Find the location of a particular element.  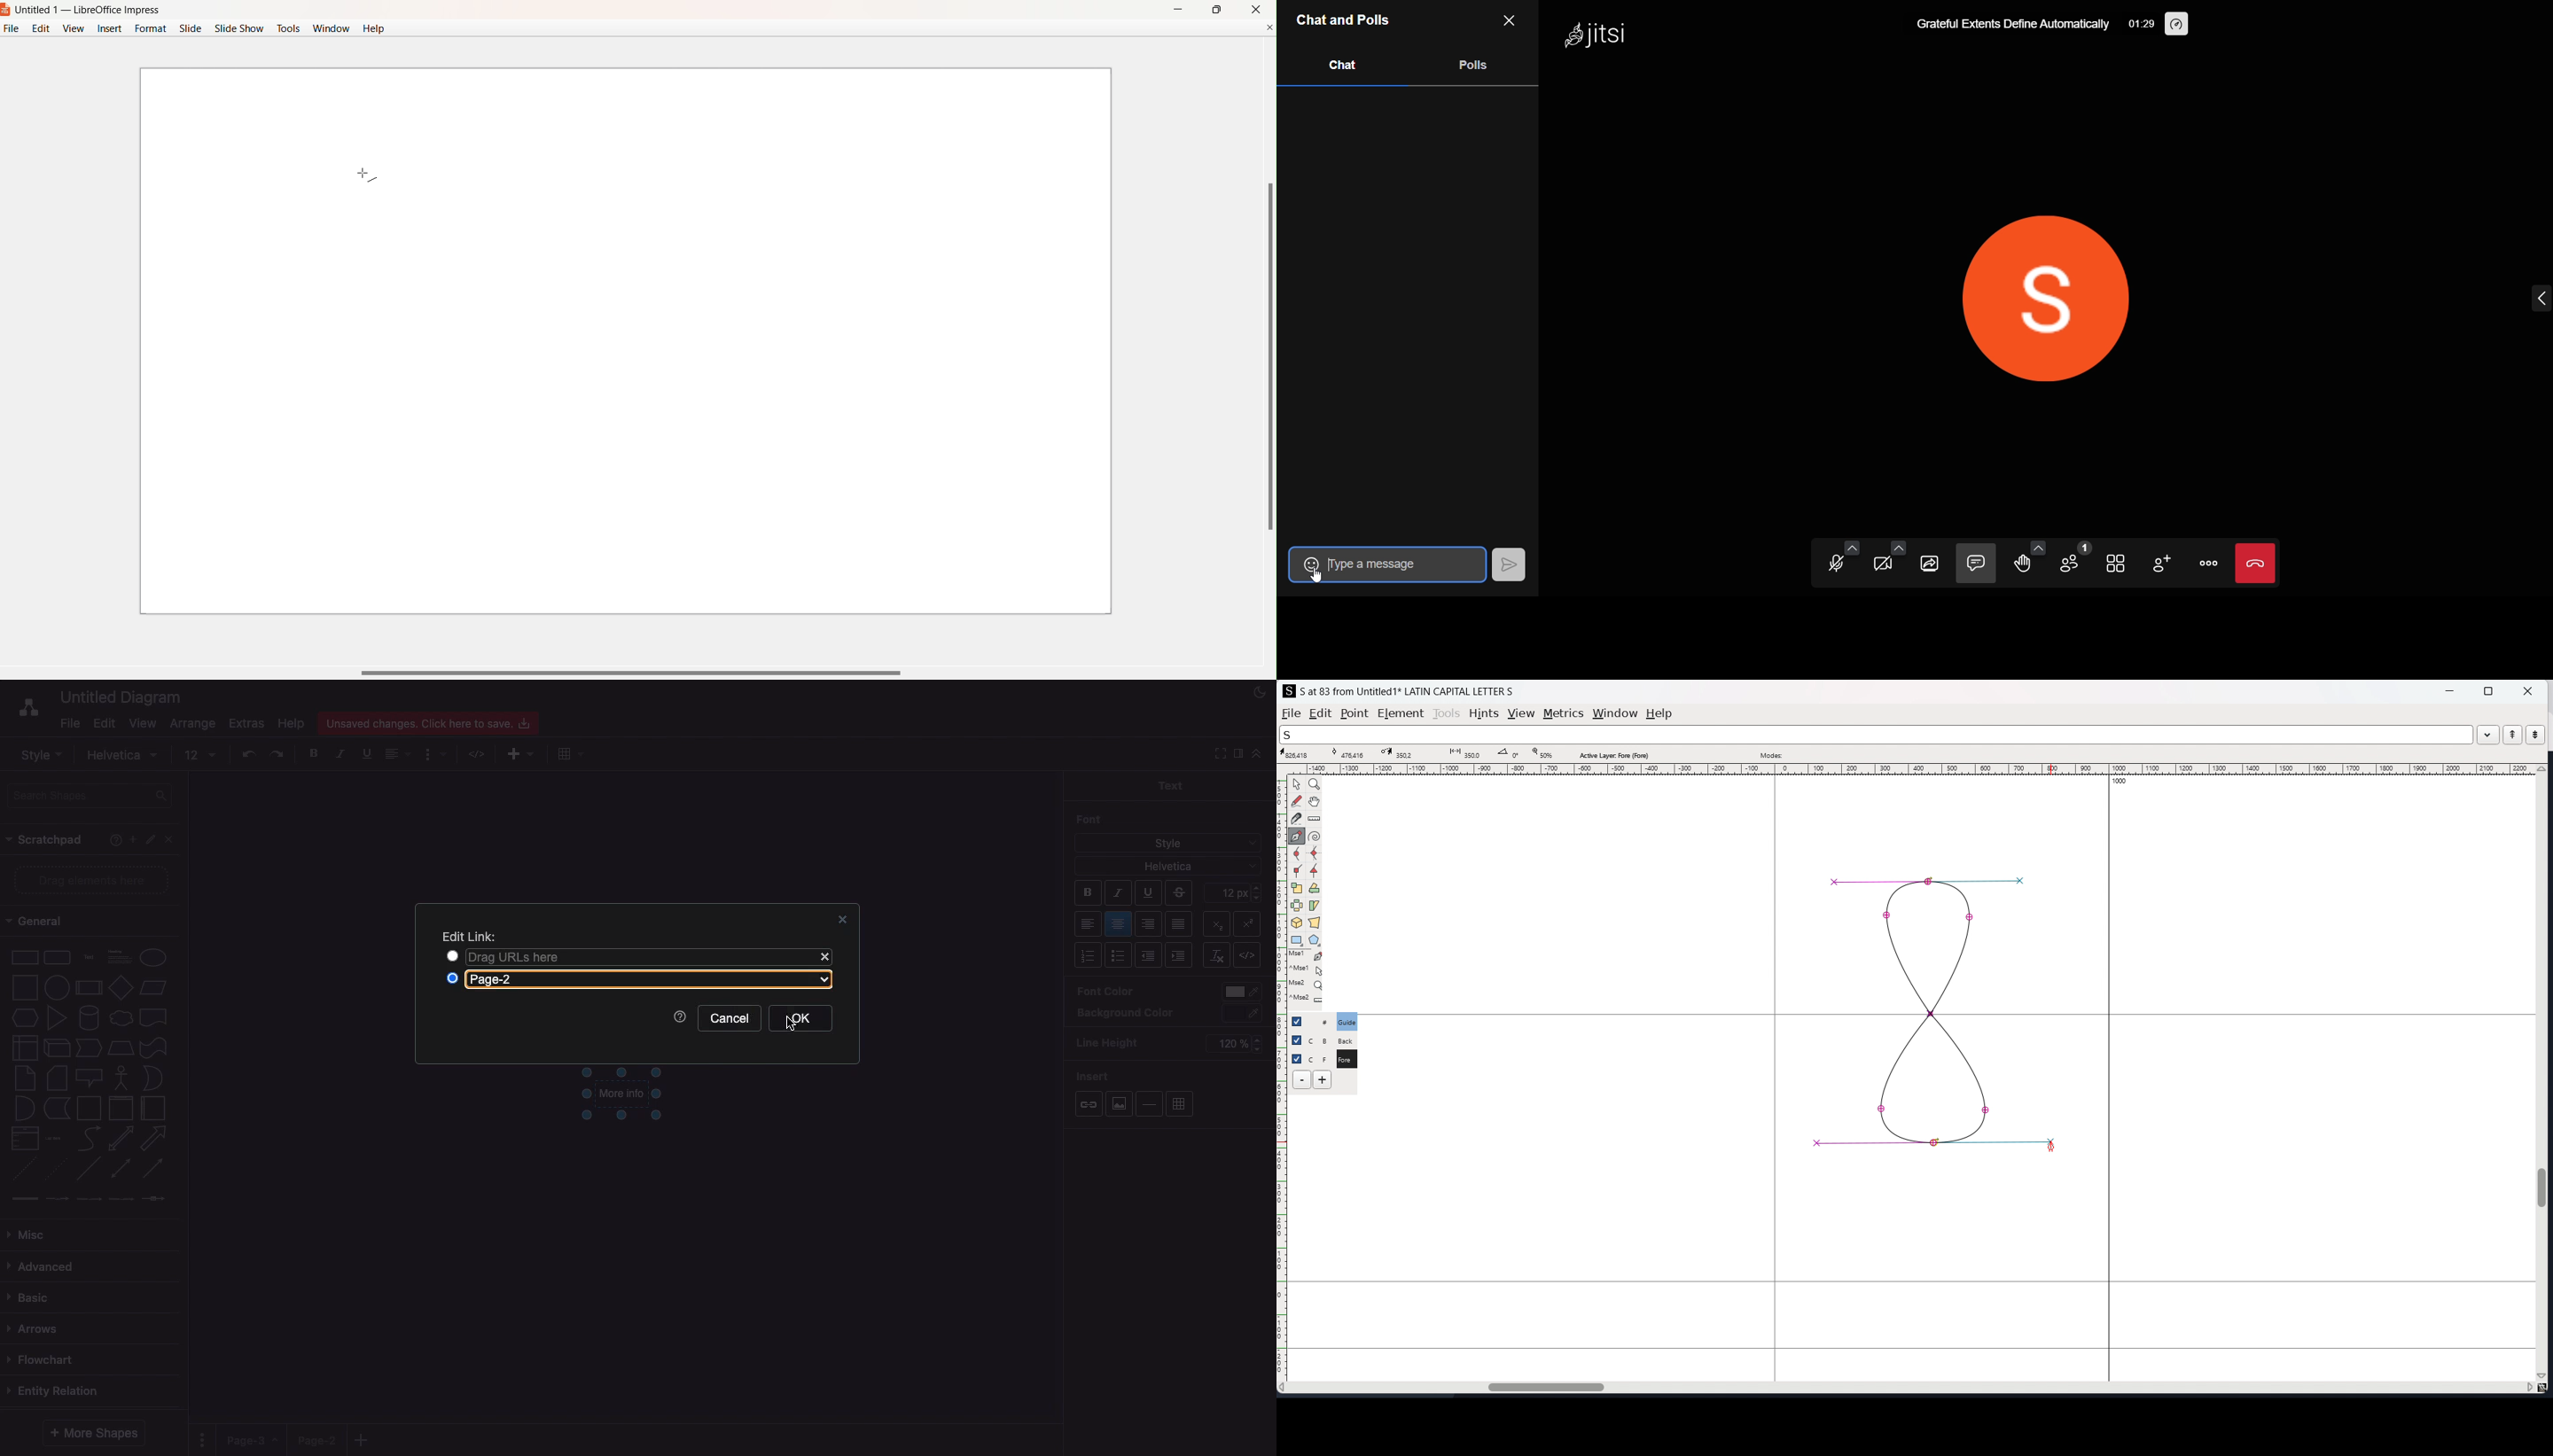

checkbox is located at coordinates (450, 955).